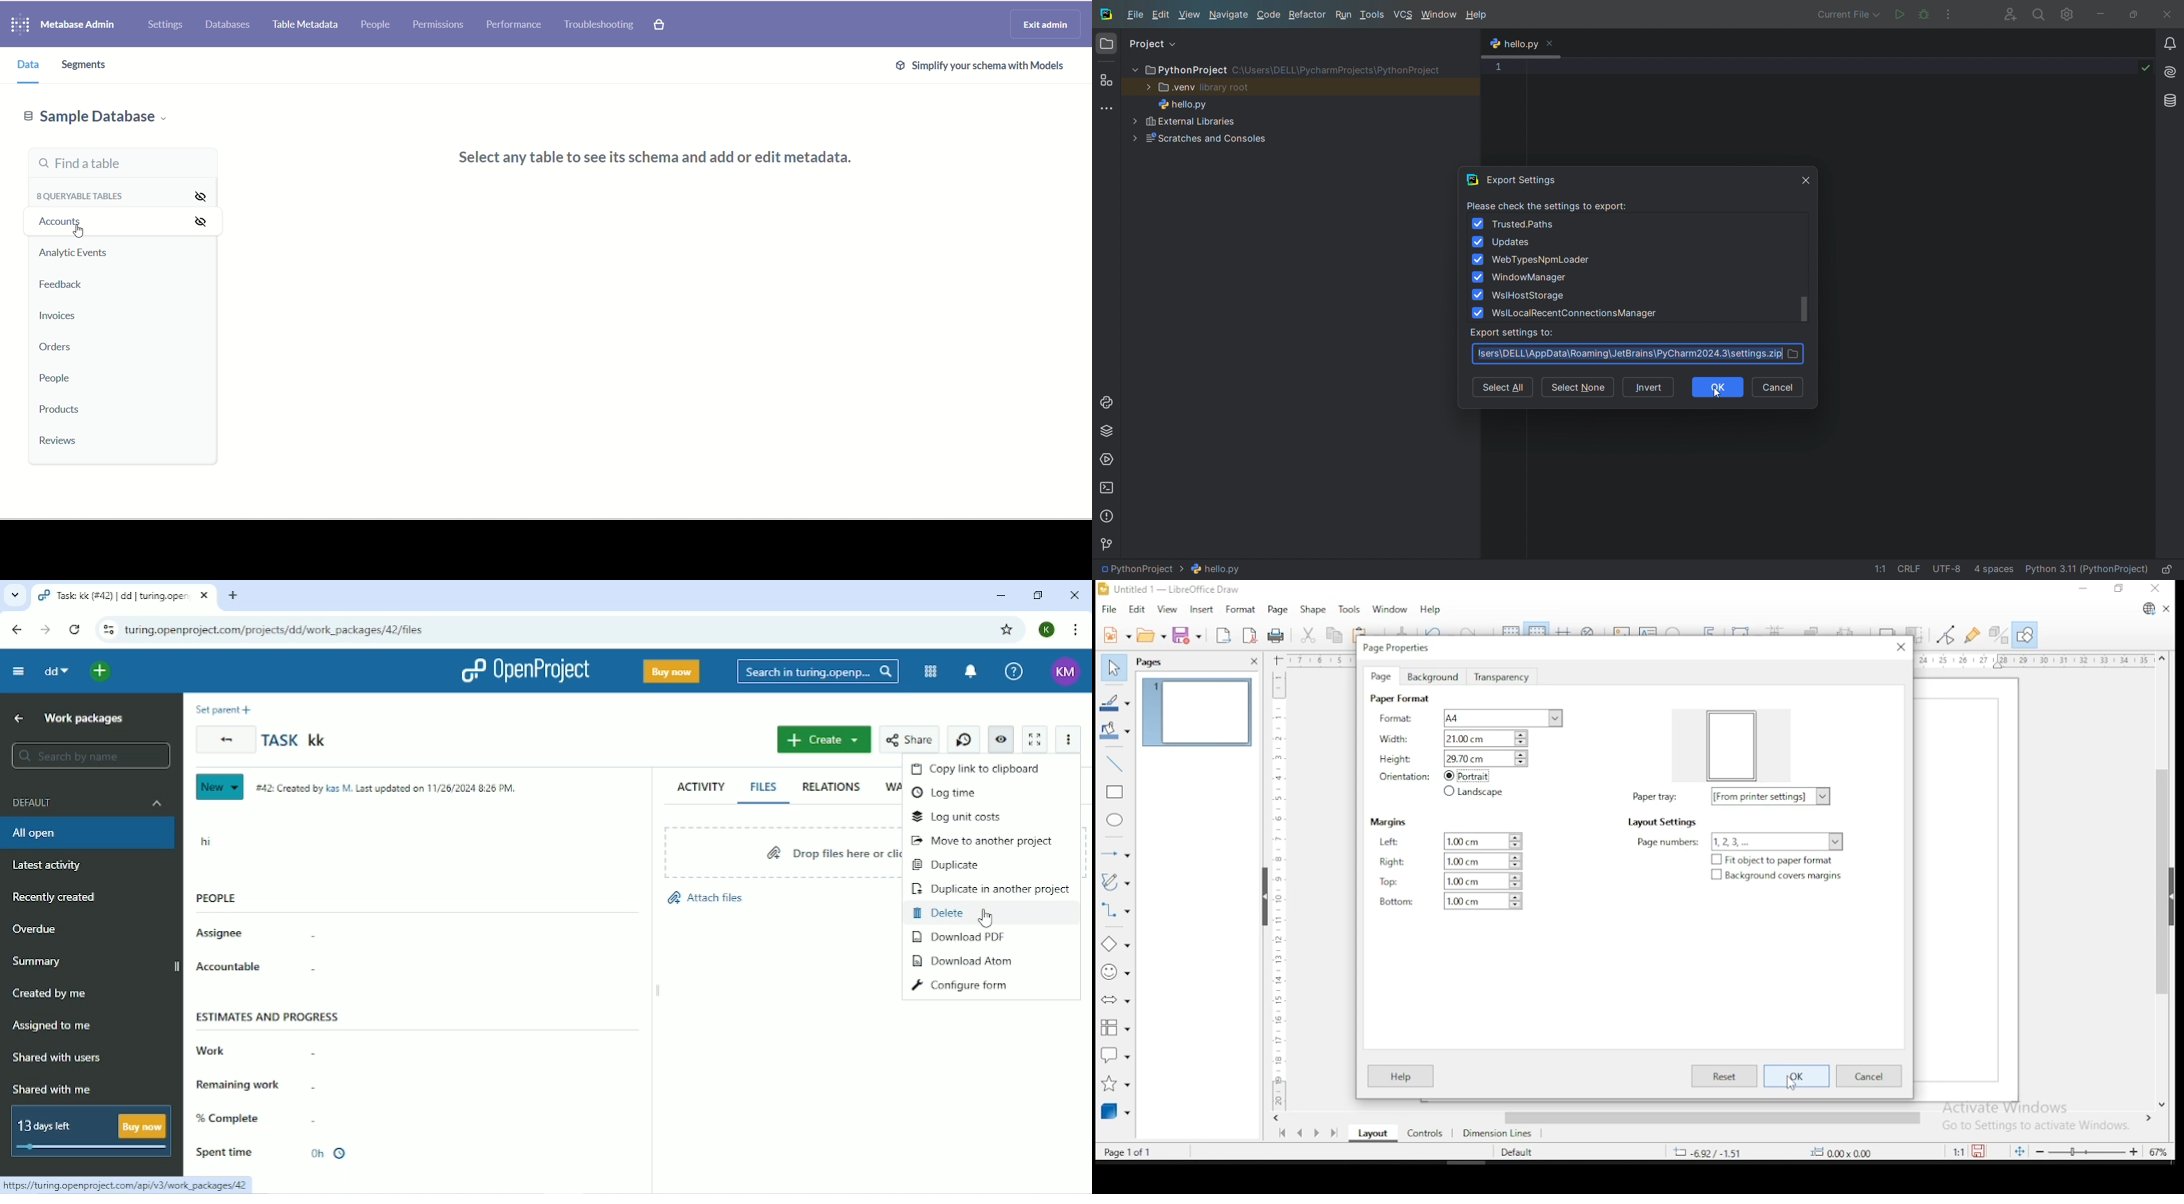 The image size is (2184, 1204). What do you see at coordinates (1430, 611) in the screenshot?
I see `help` at bounding box center [1430, 611].